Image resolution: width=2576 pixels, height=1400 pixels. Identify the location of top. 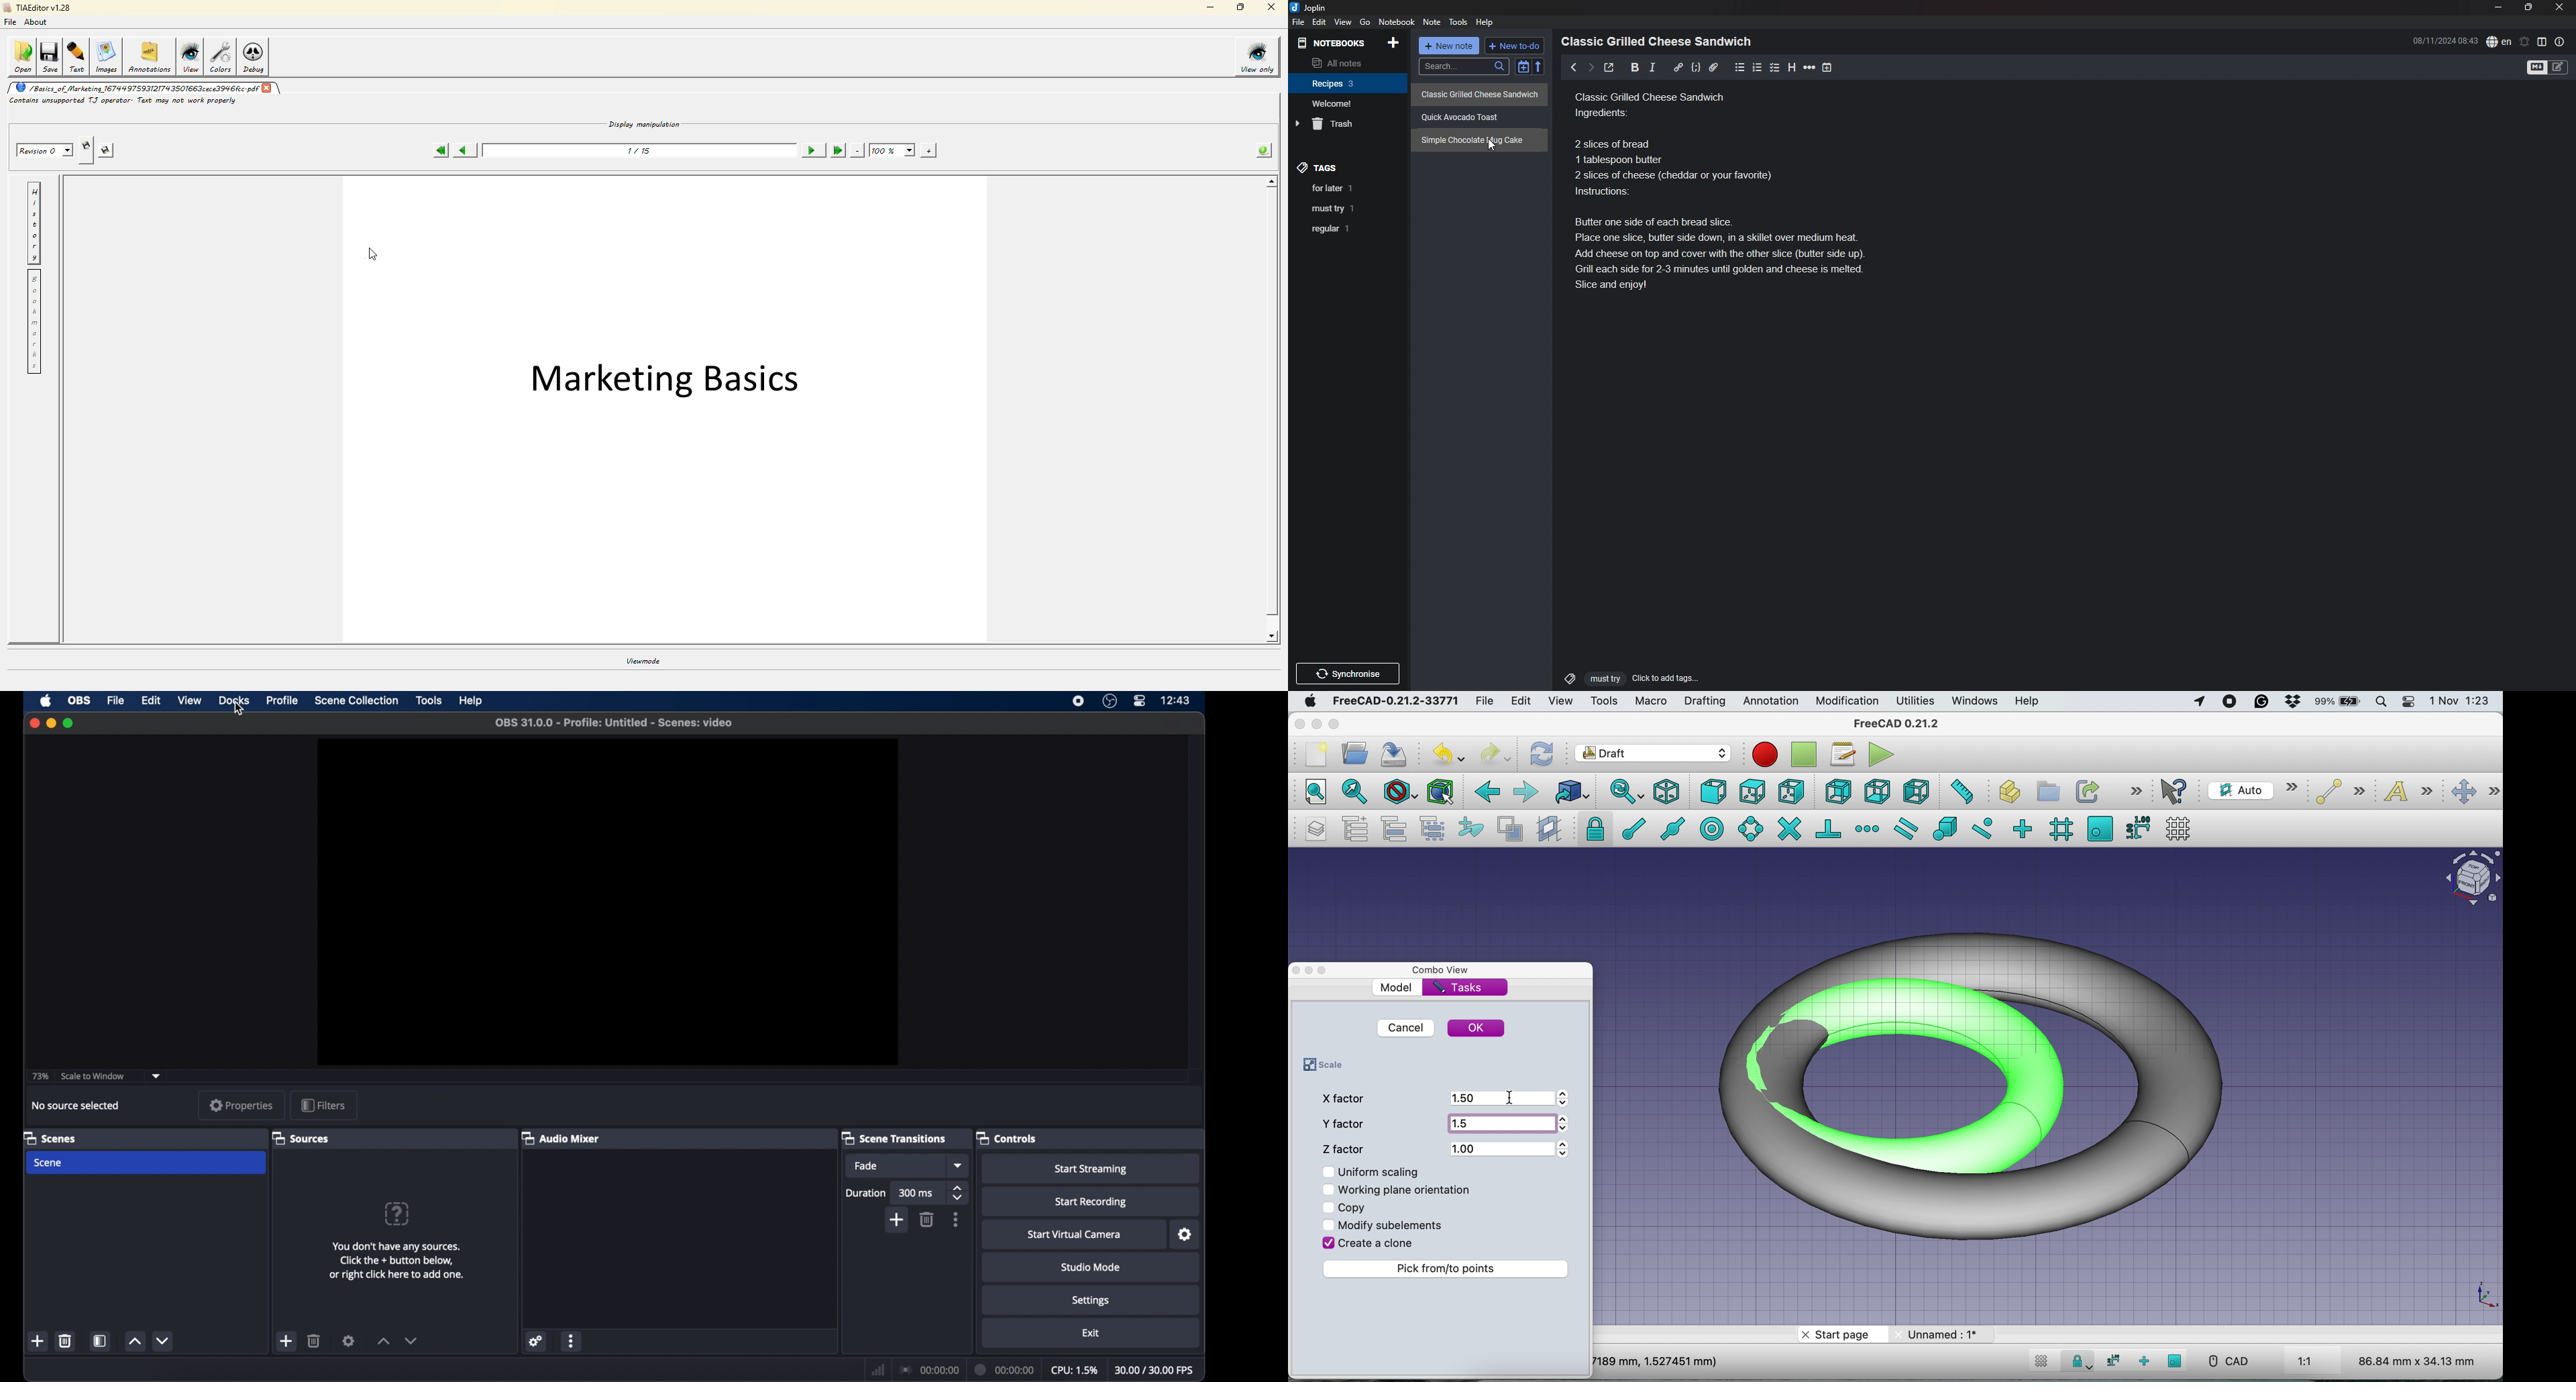
(1751, 791).